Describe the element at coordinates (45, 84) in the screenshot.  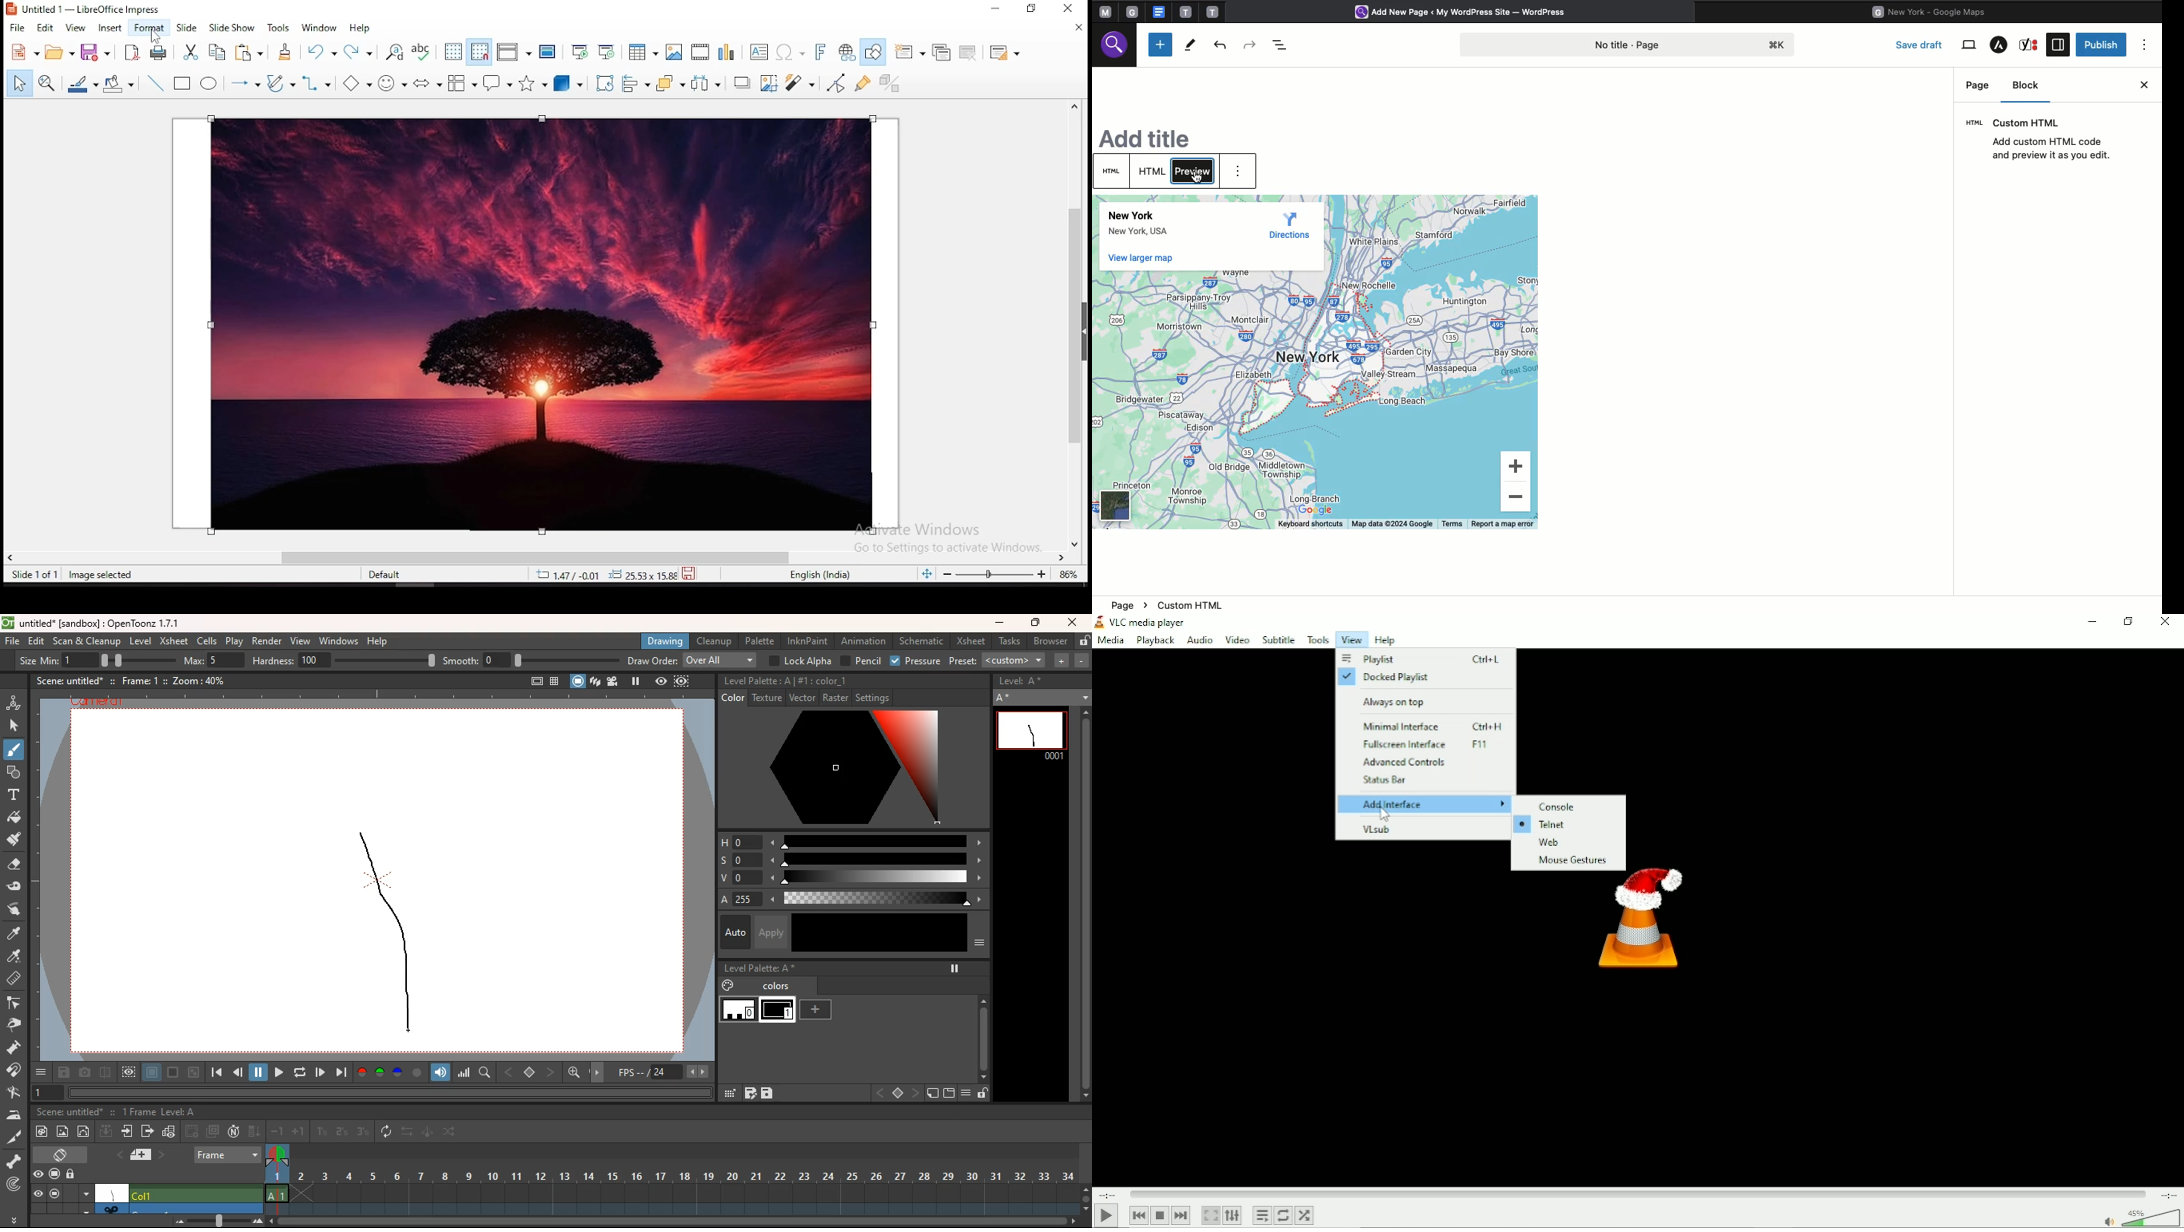
I see `zoom and pan` at that location.